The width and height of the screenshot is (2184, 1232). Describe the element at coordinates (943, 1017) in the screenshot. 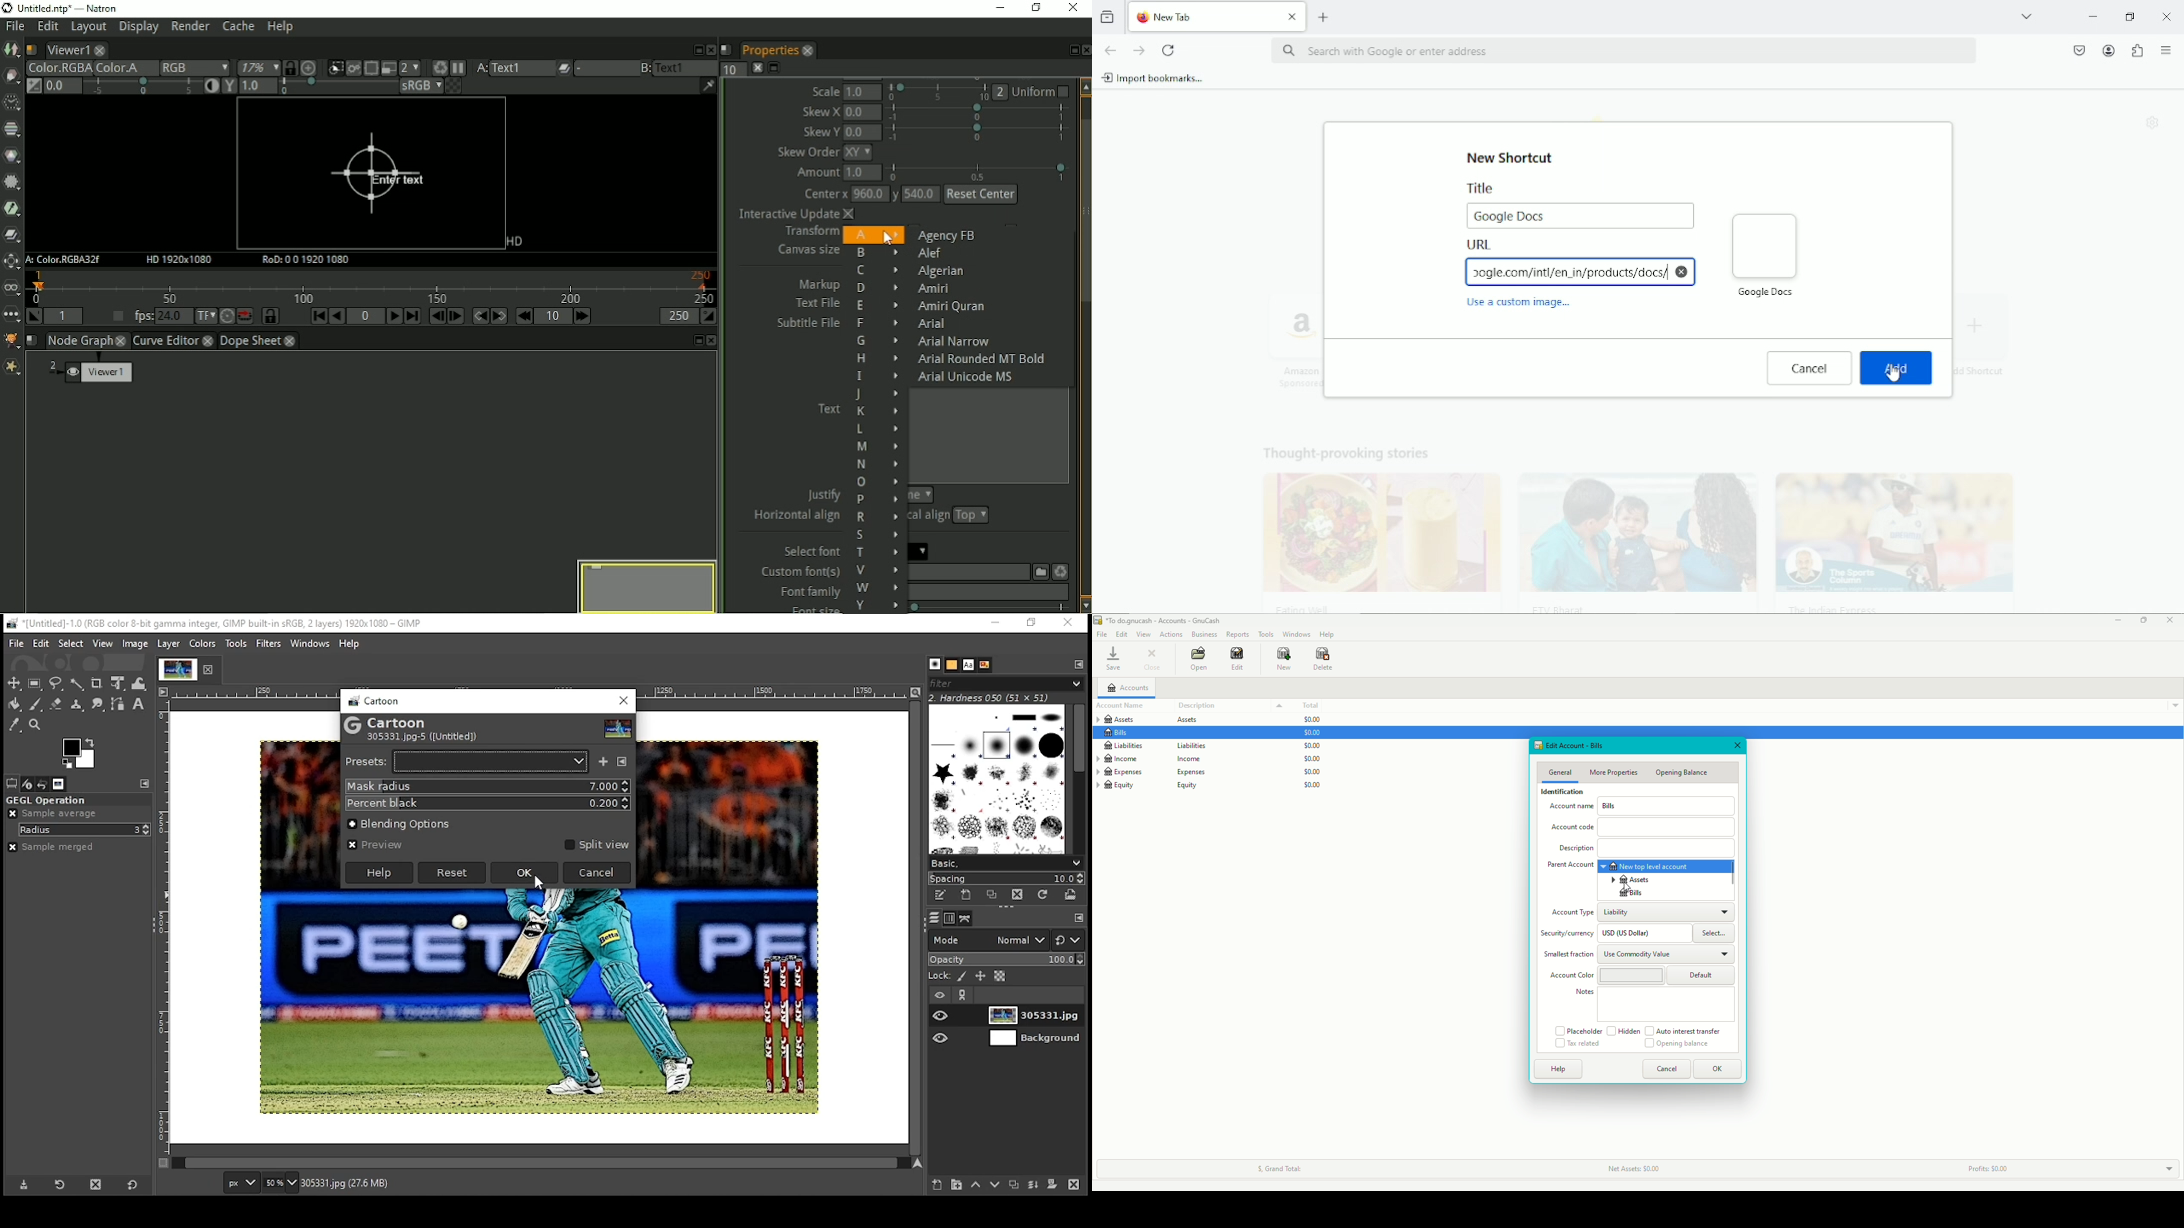

I see `layer on/off` at that location.